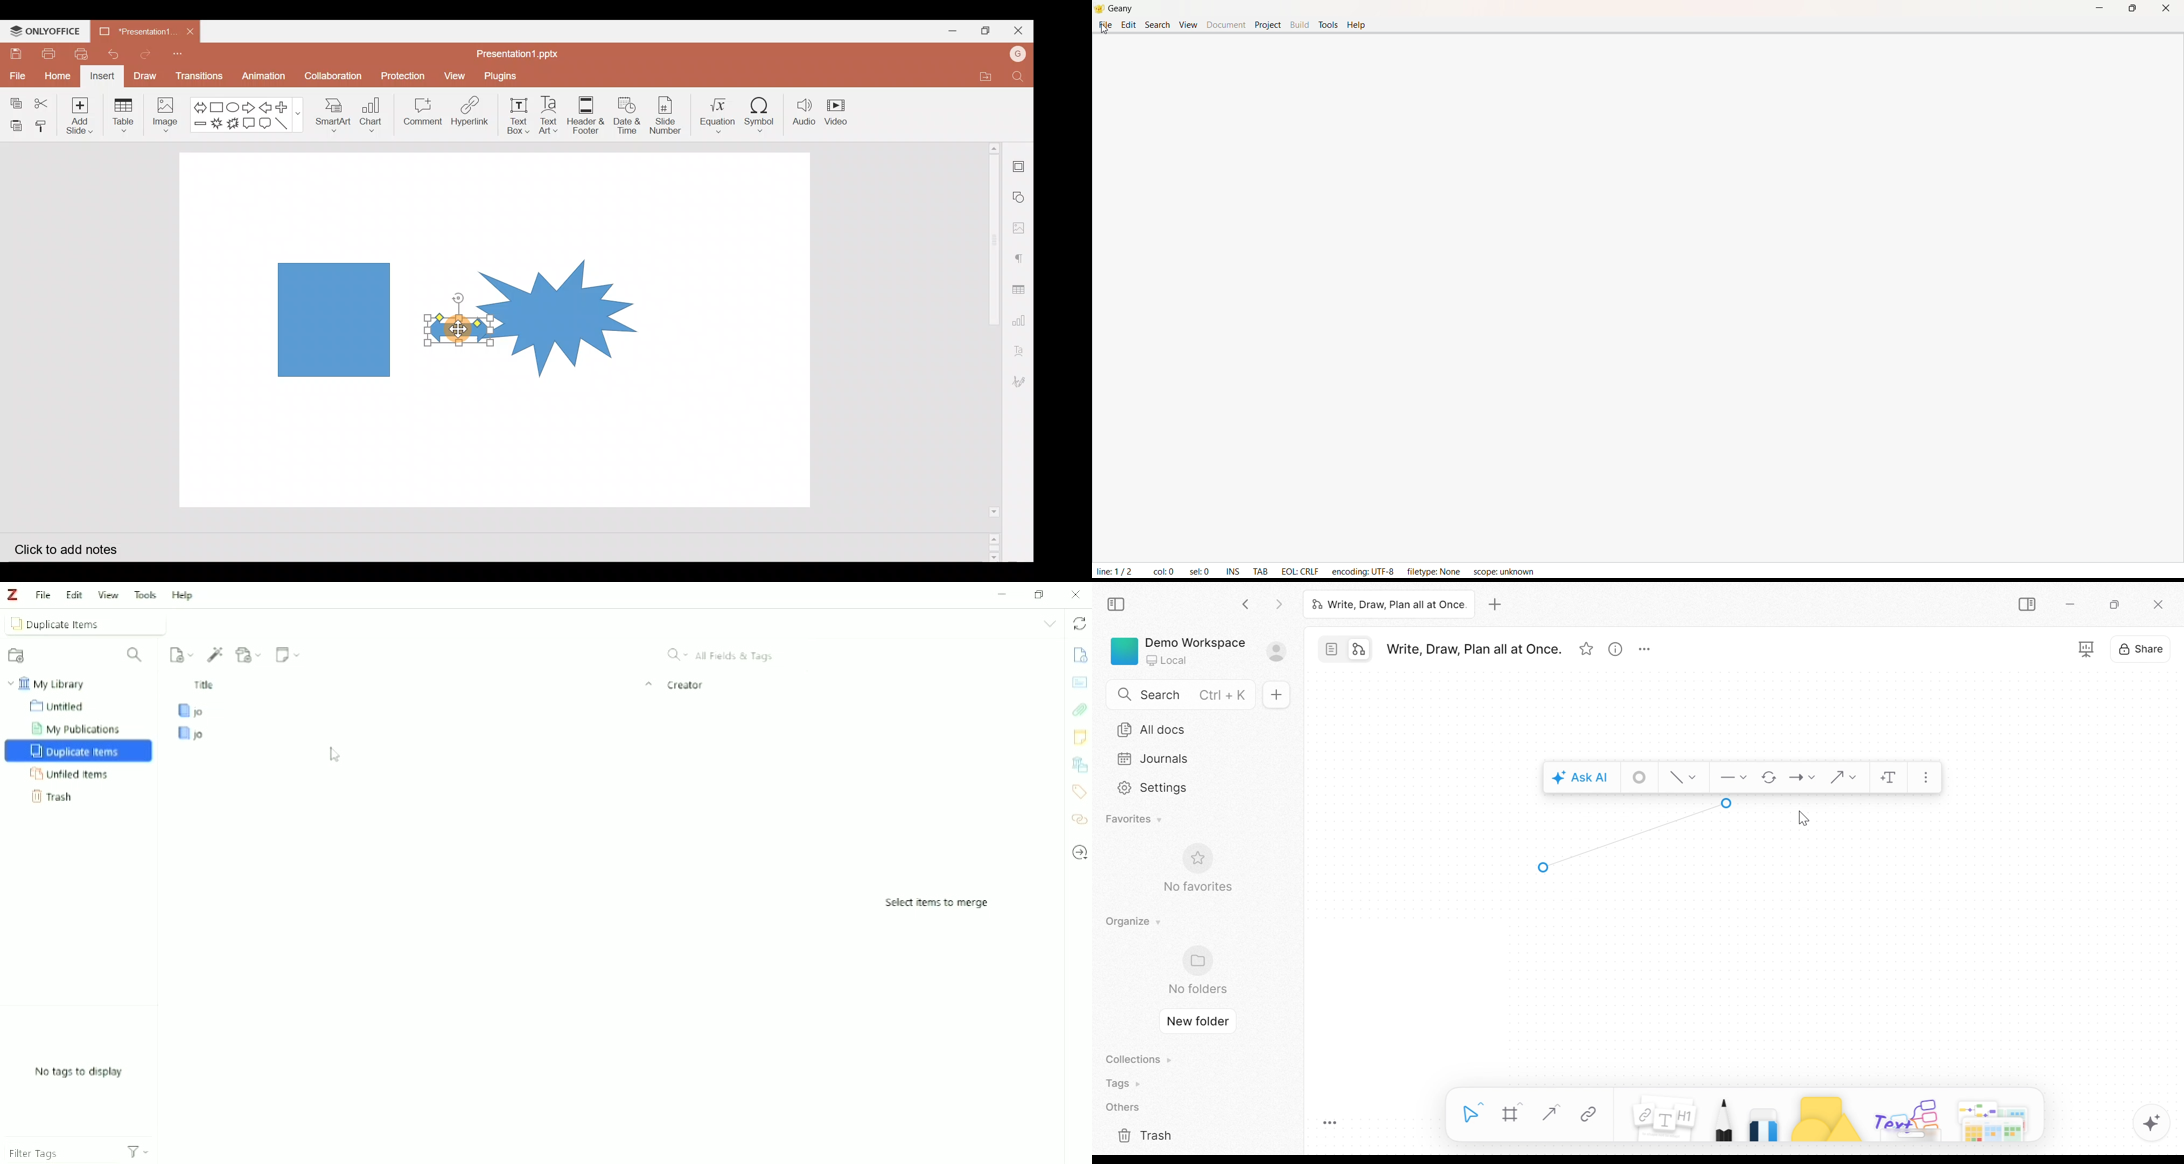 The image size is (2184, 1176). What do you see at coordinates (285, 122) in the screenshot?
I see `Line` at bounding box center [285, 122].